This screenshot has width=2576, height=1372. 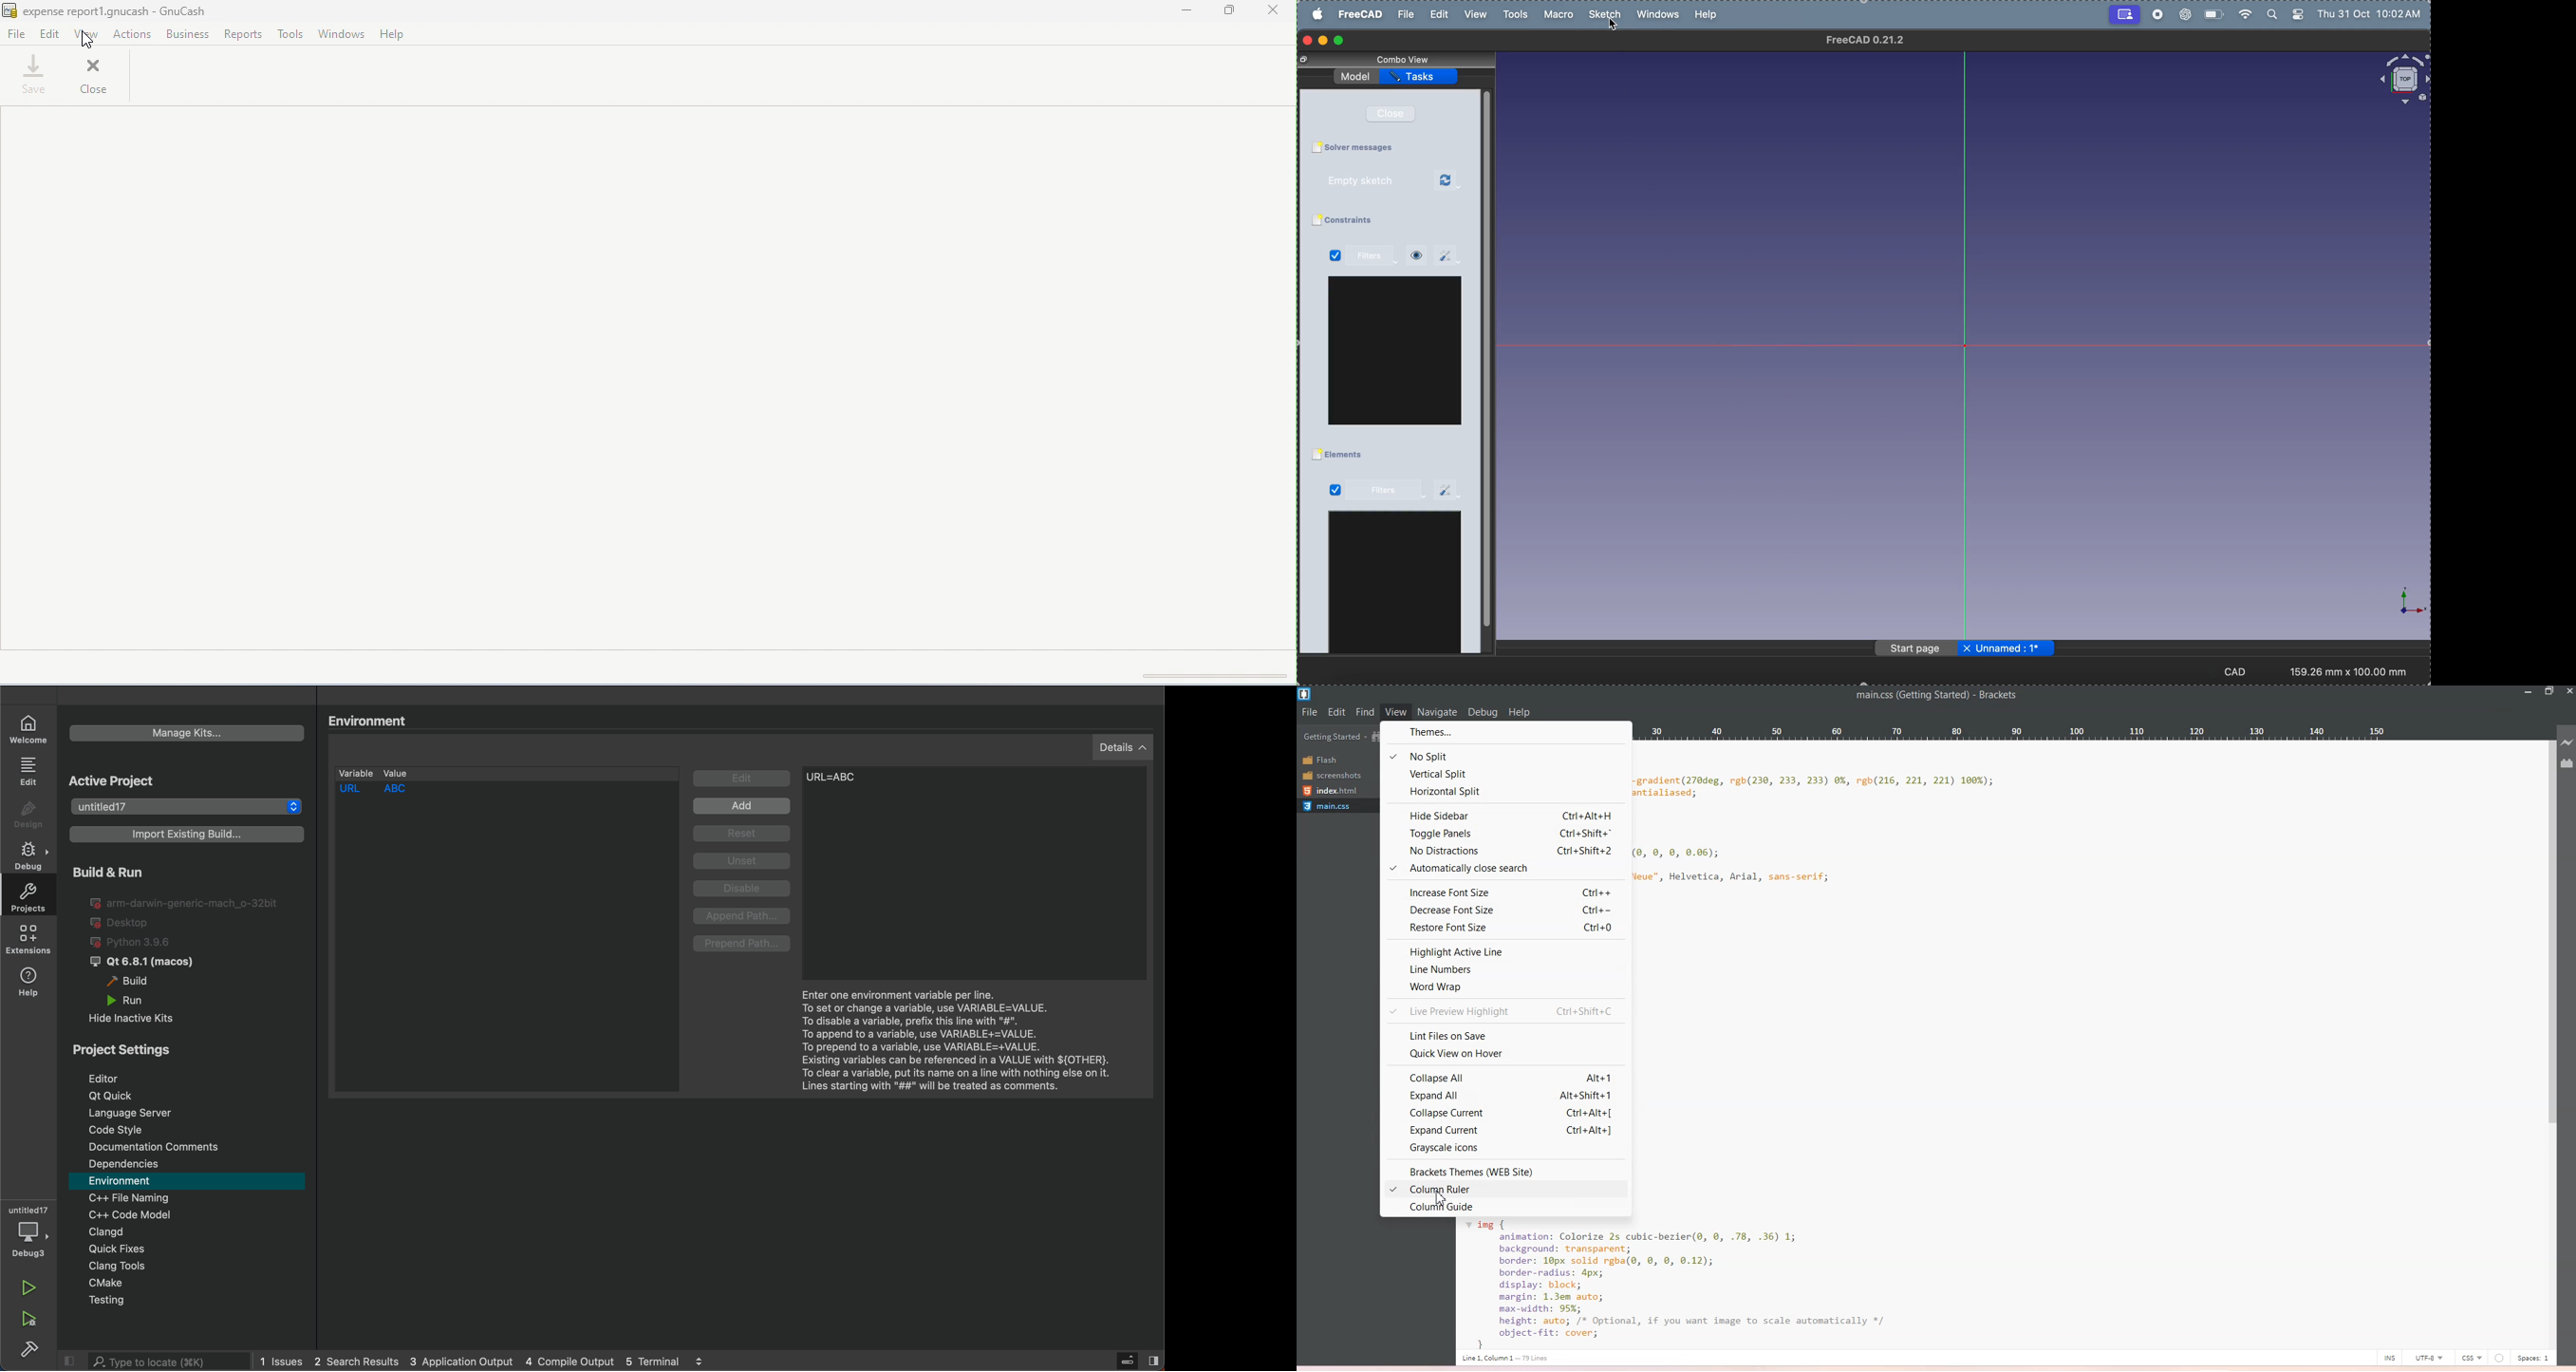 I want to click on debug, so click(x=32, y=1231).